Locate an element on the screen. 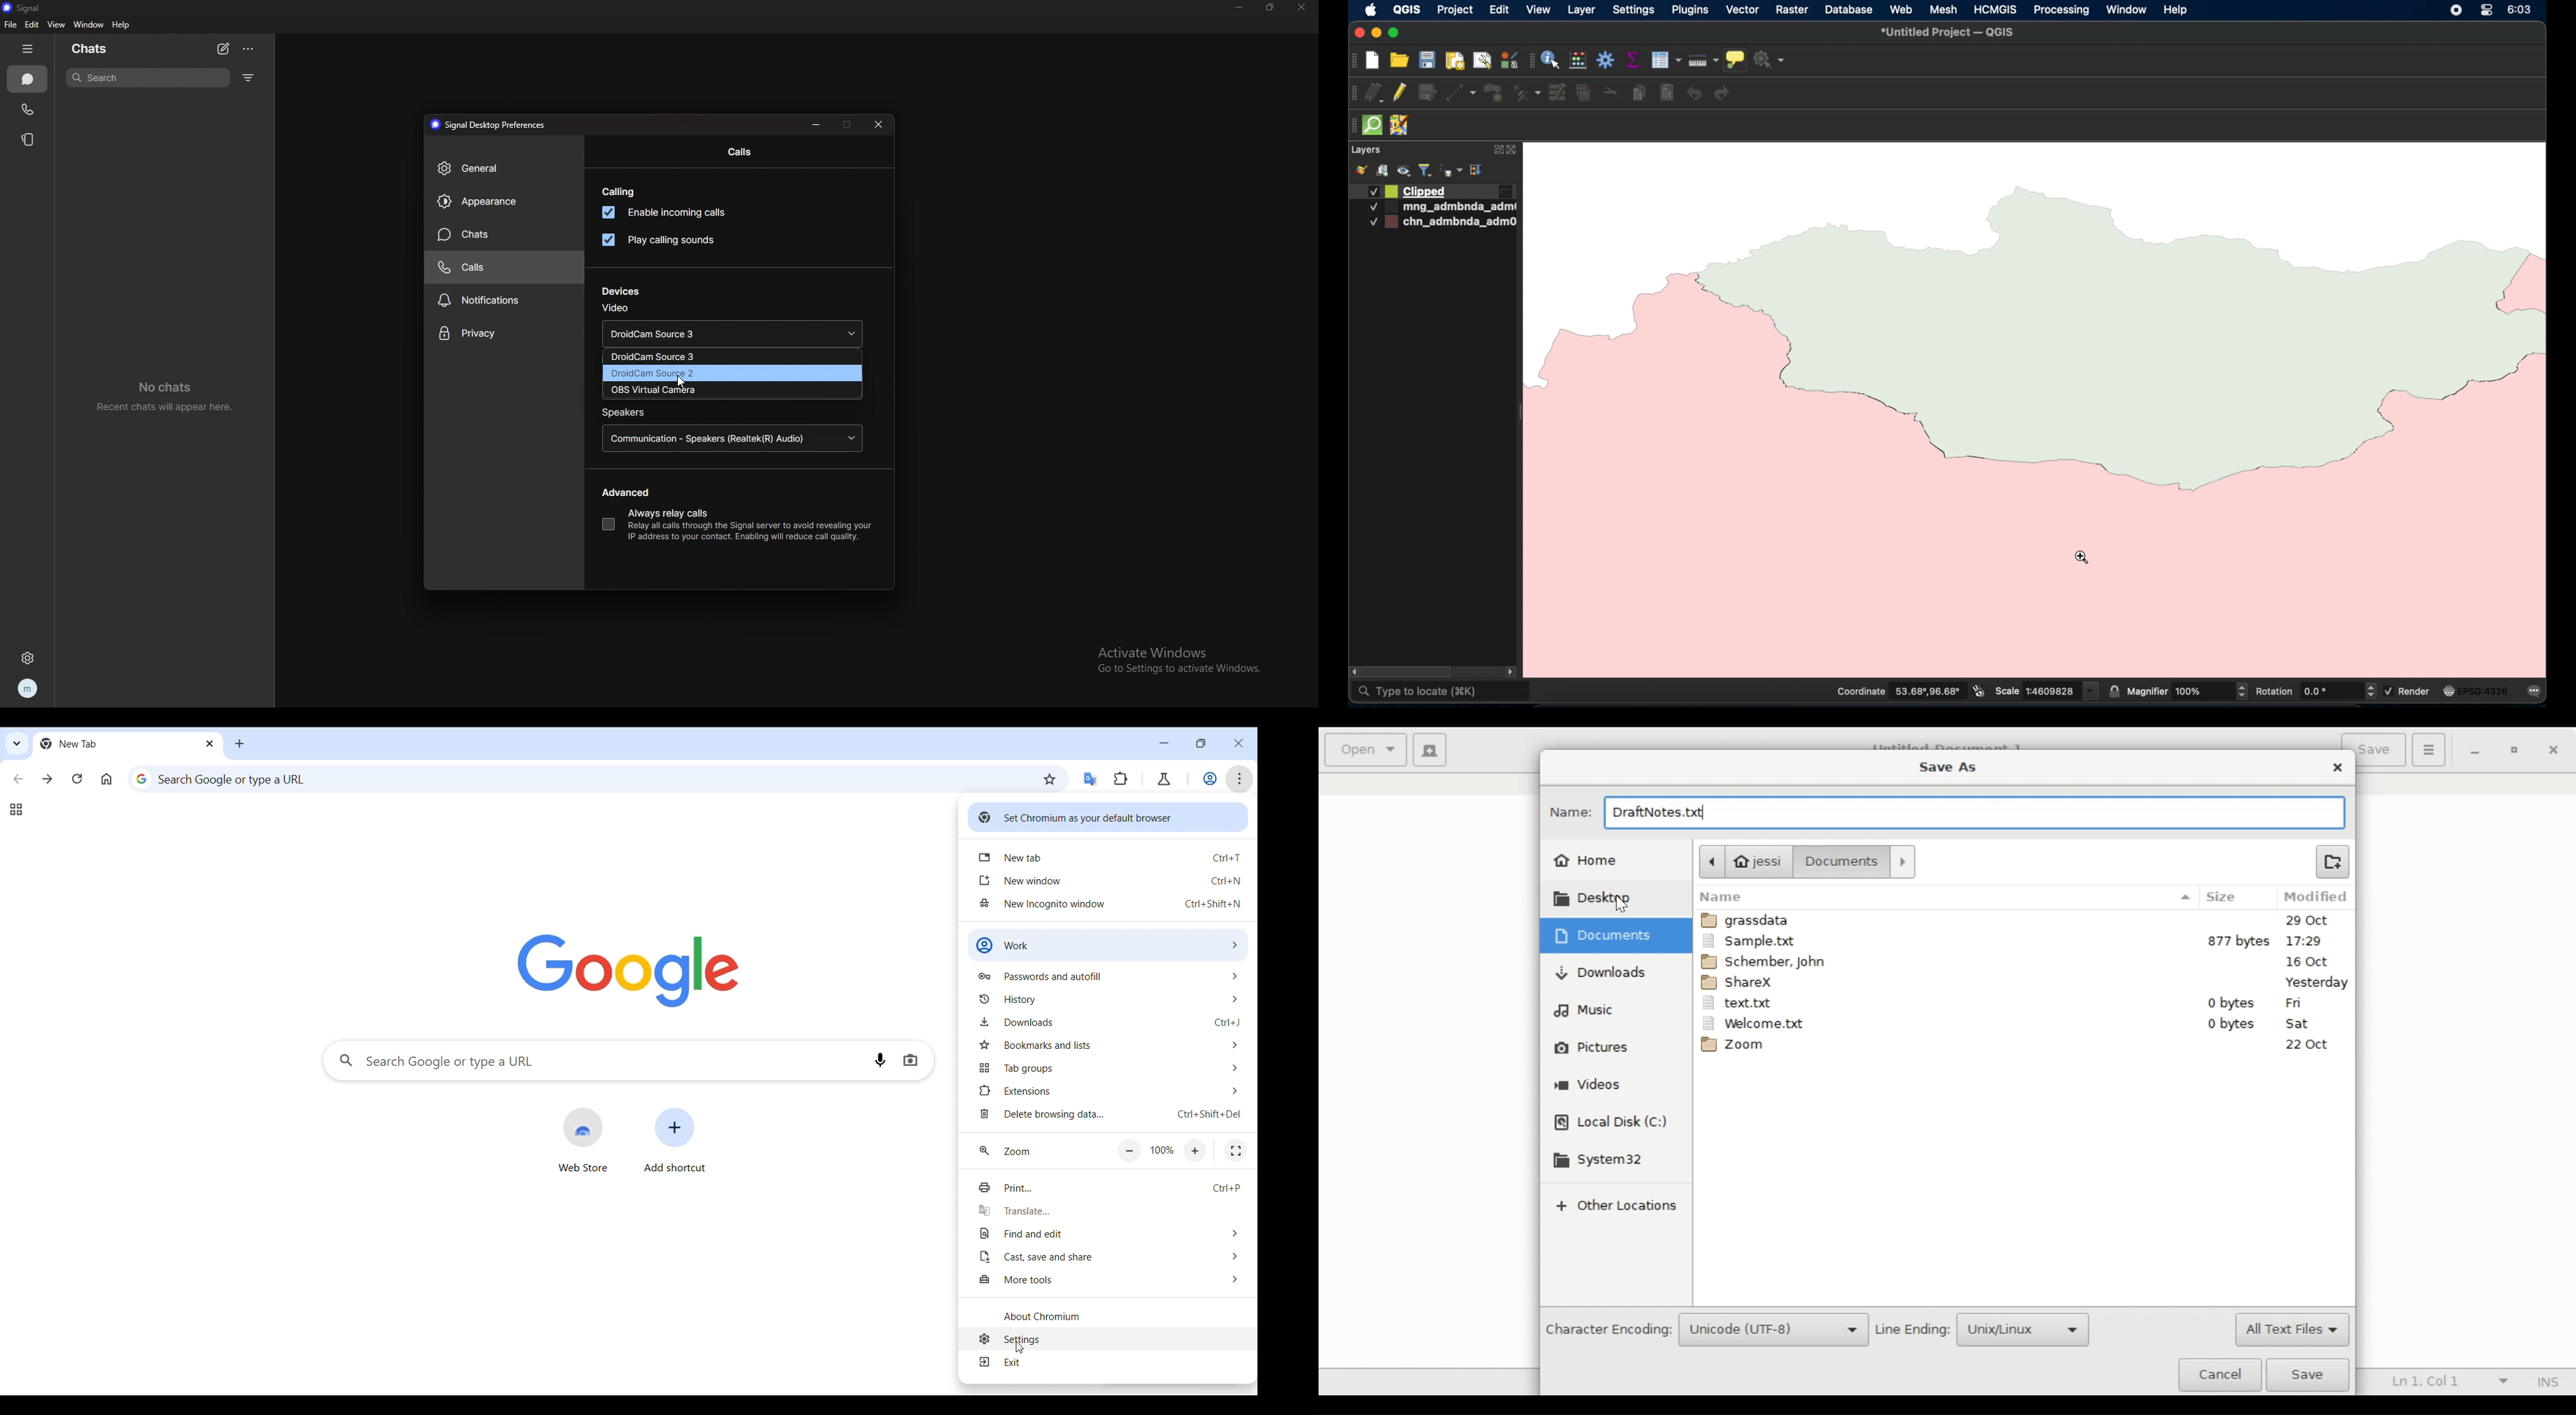 The height and width of the screenshot is (1428, 2576). modify attributes is located at coordinates (1558, 93).